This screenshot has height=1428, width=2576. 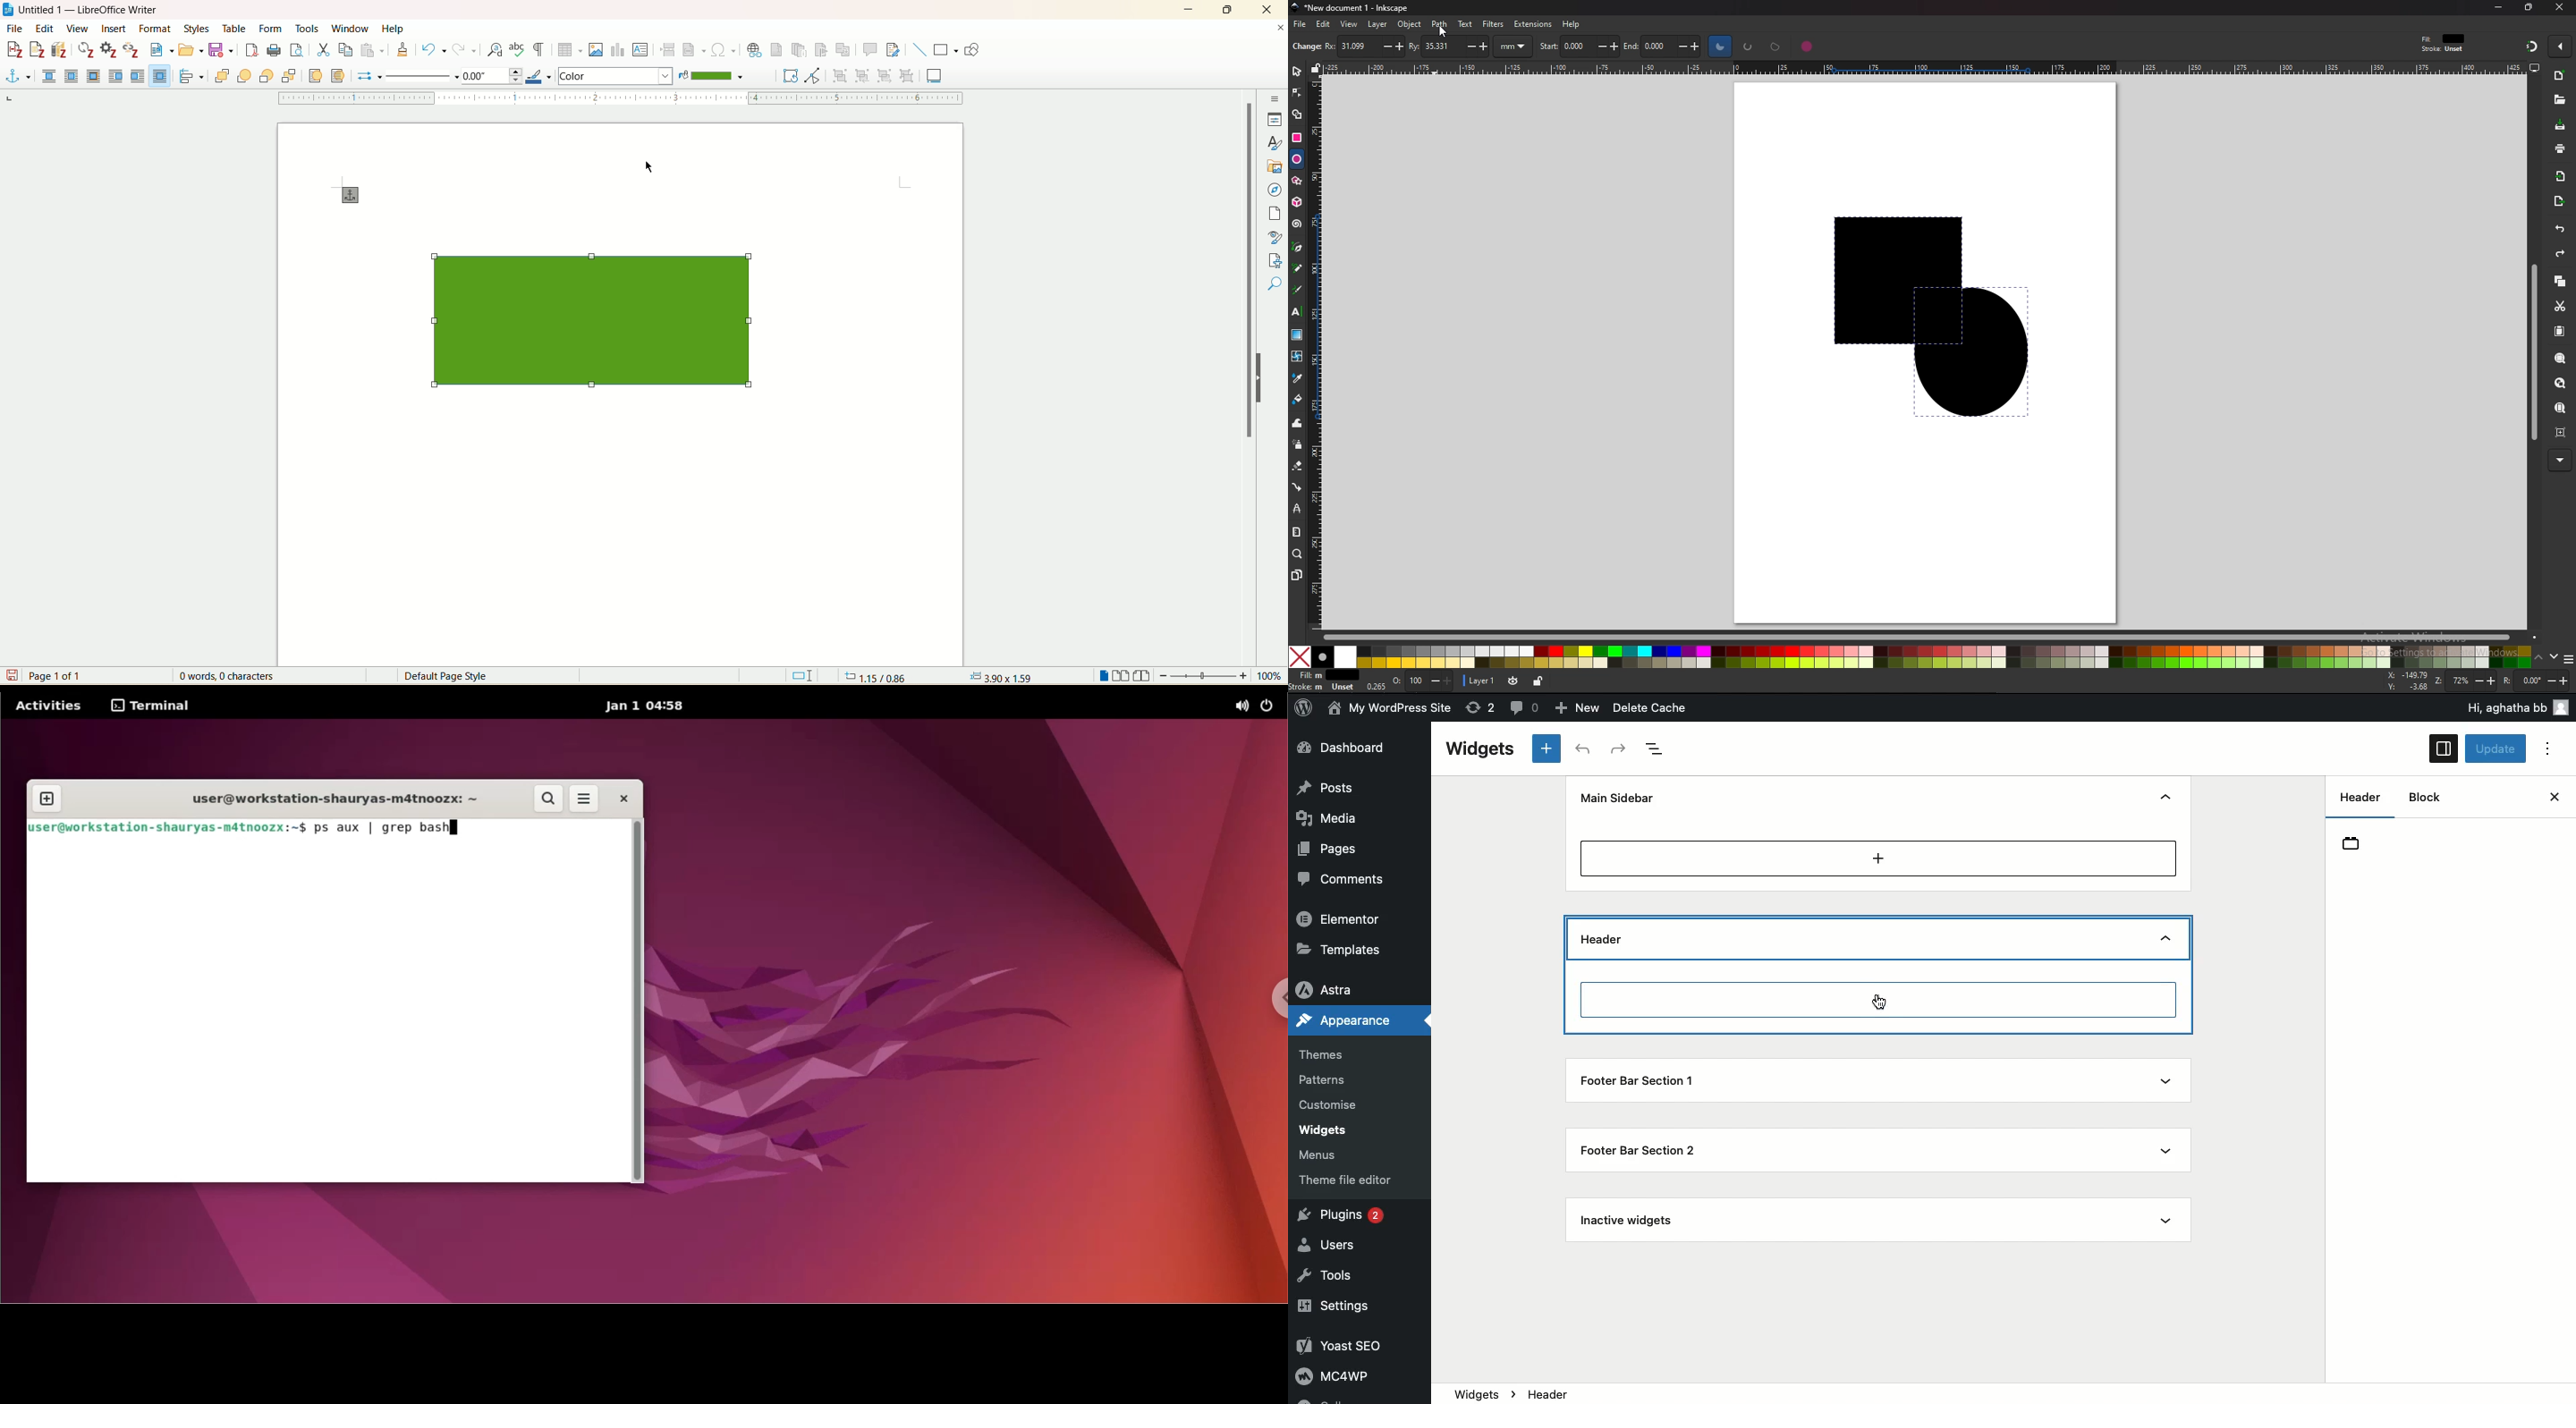 I want to click on words and character, so click(x=224, y=677).